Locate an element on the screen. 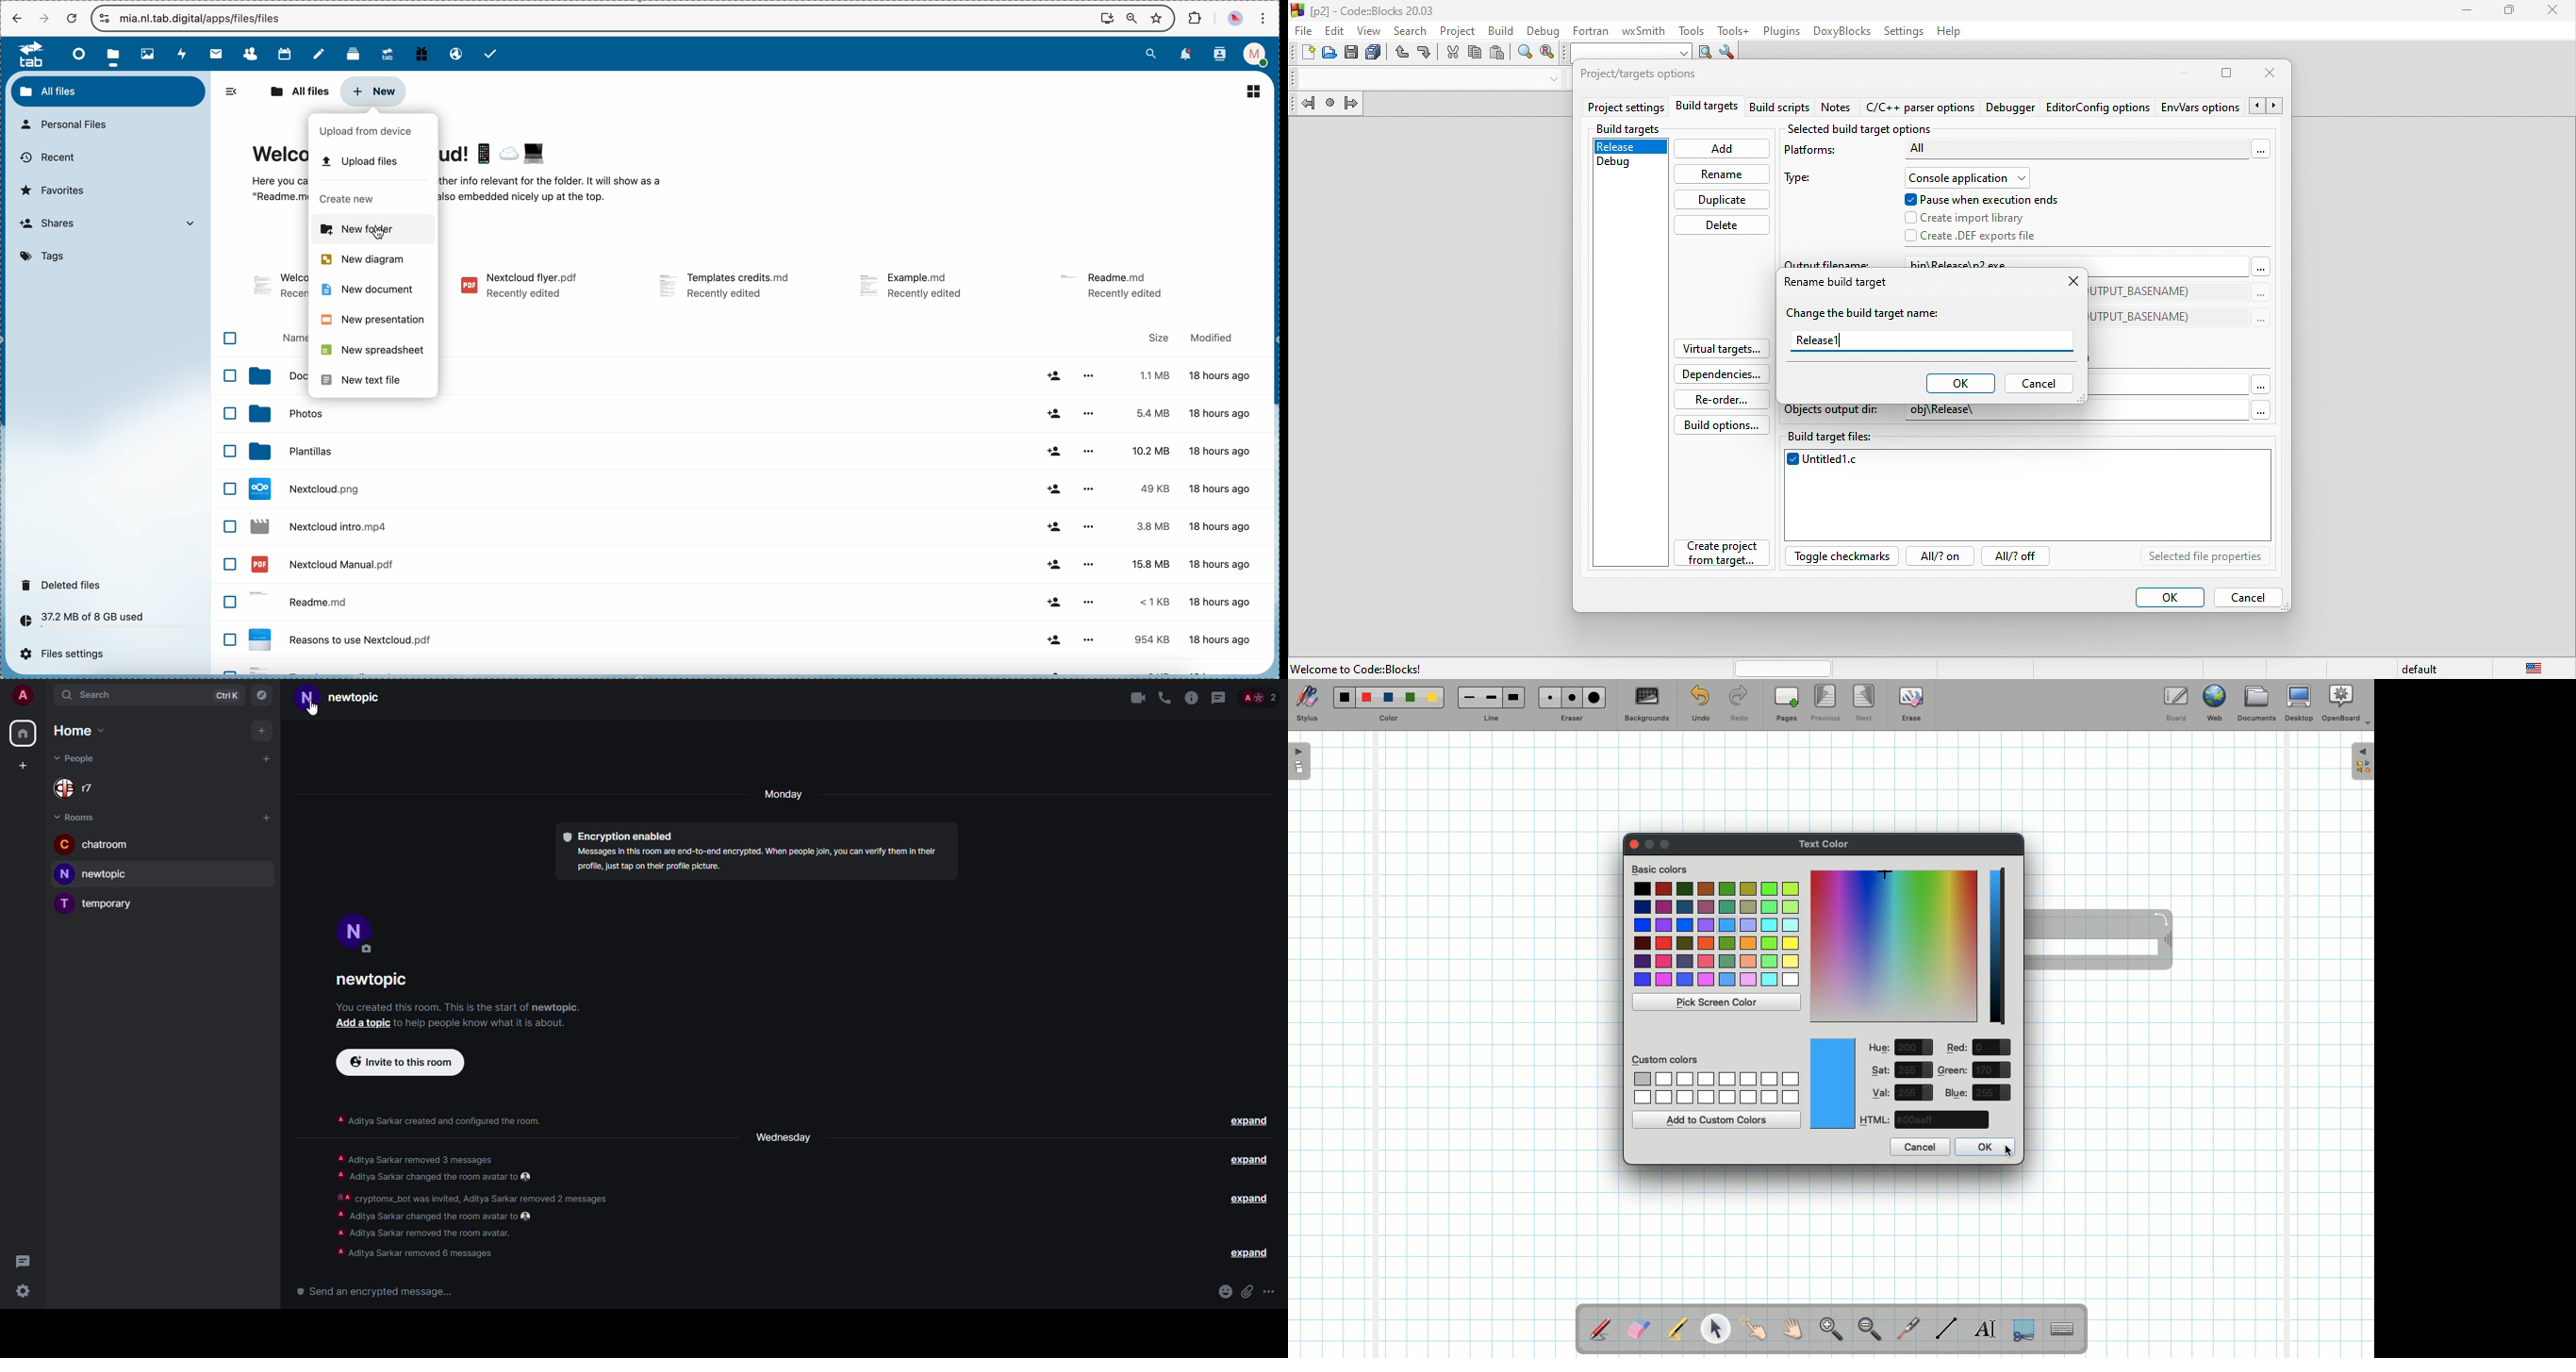  file is located at coordinates (519, 288).